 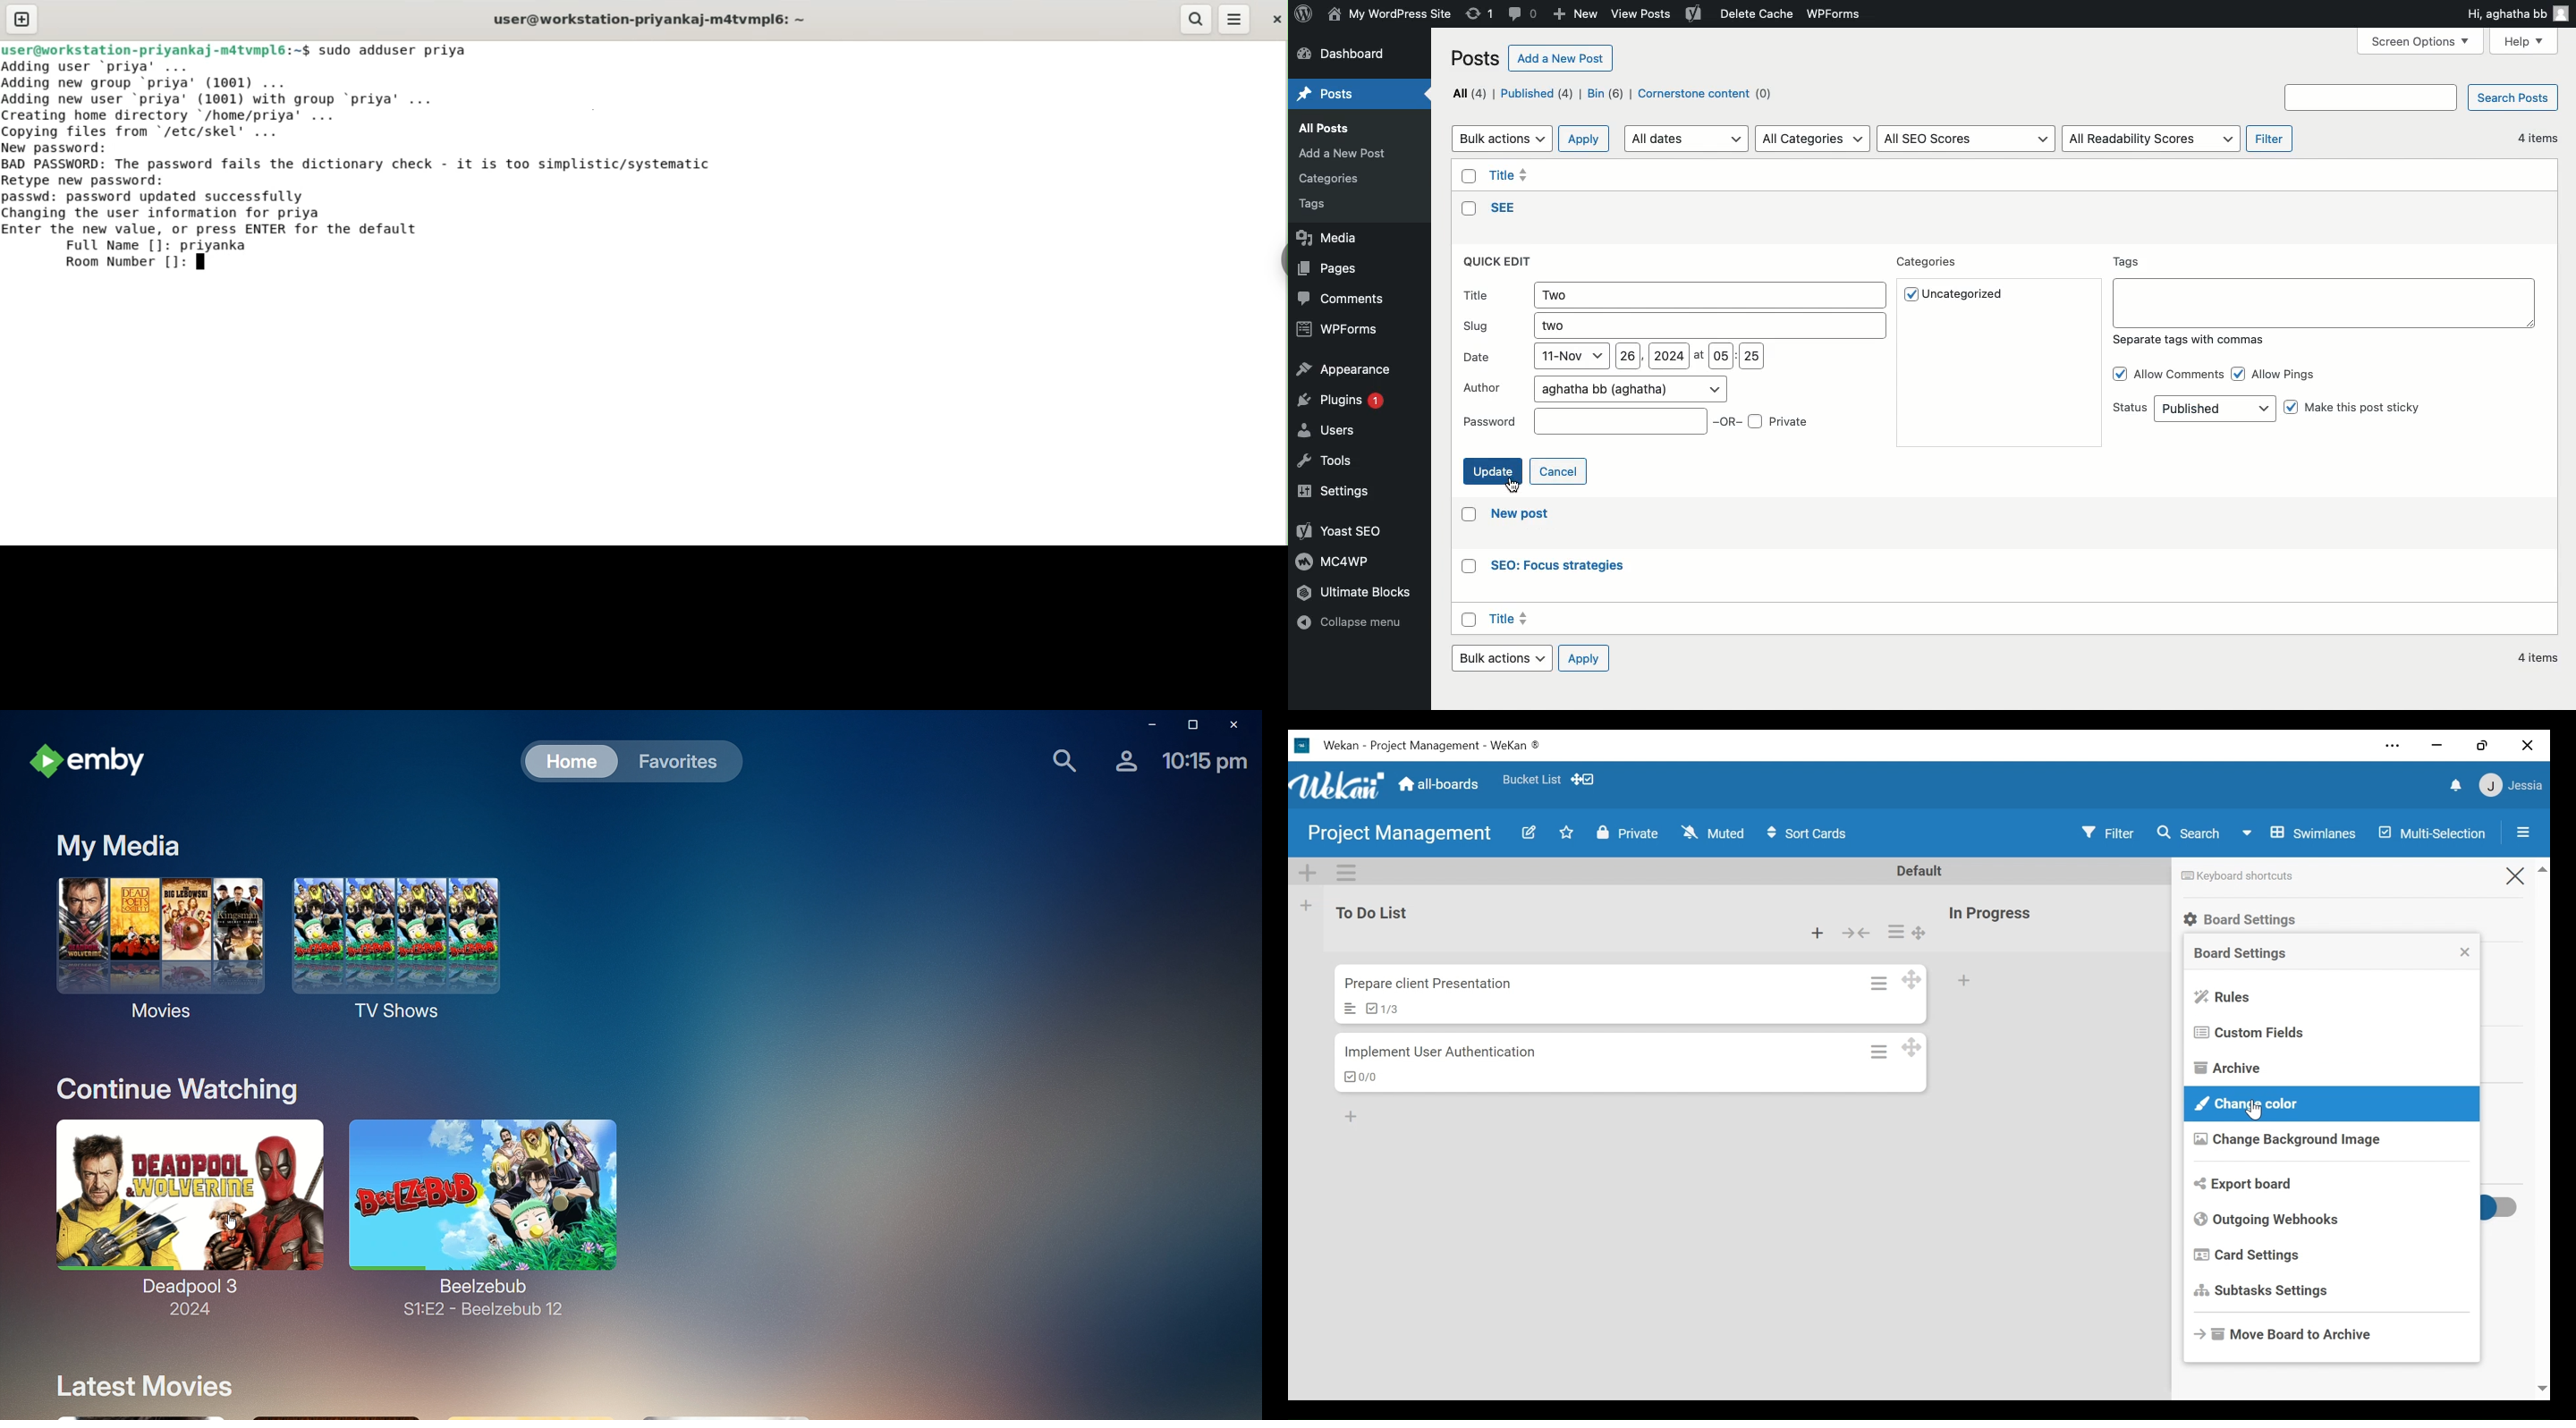 I want to click on Cancel, so click(x=1560, y=470).